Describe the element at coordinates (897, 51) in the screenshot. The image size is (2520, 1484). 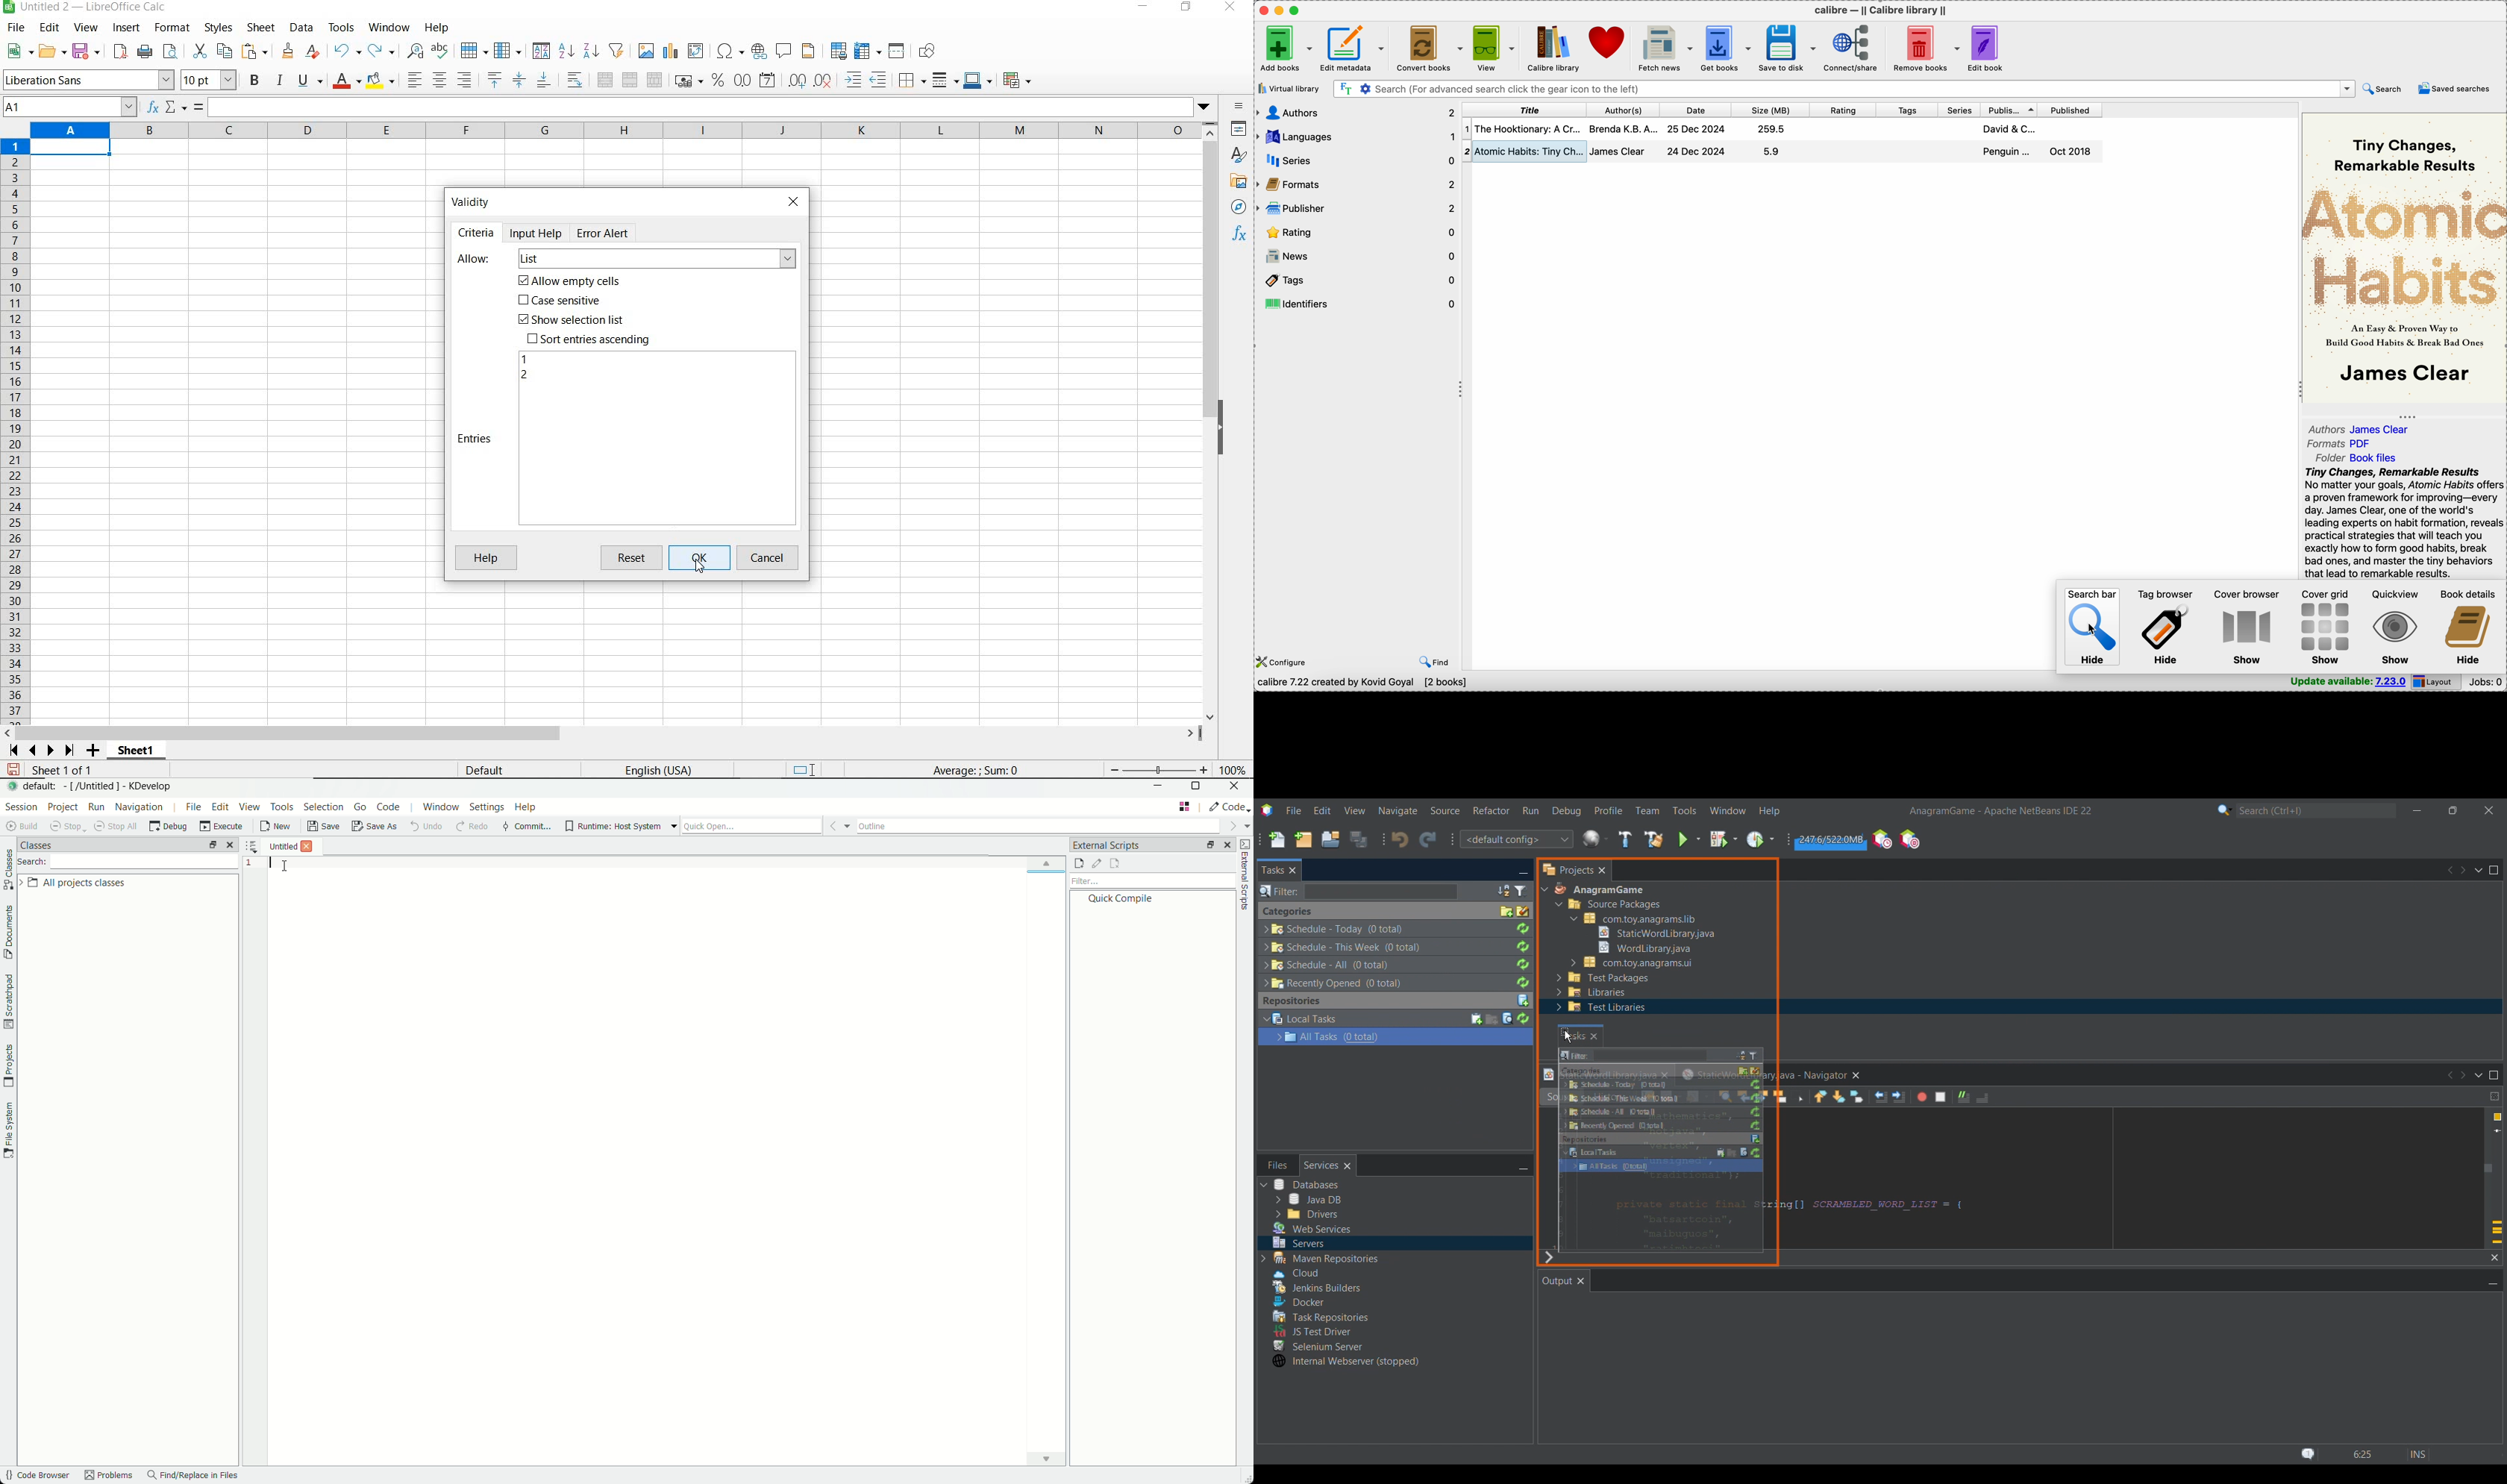
I see `split window` at that location.